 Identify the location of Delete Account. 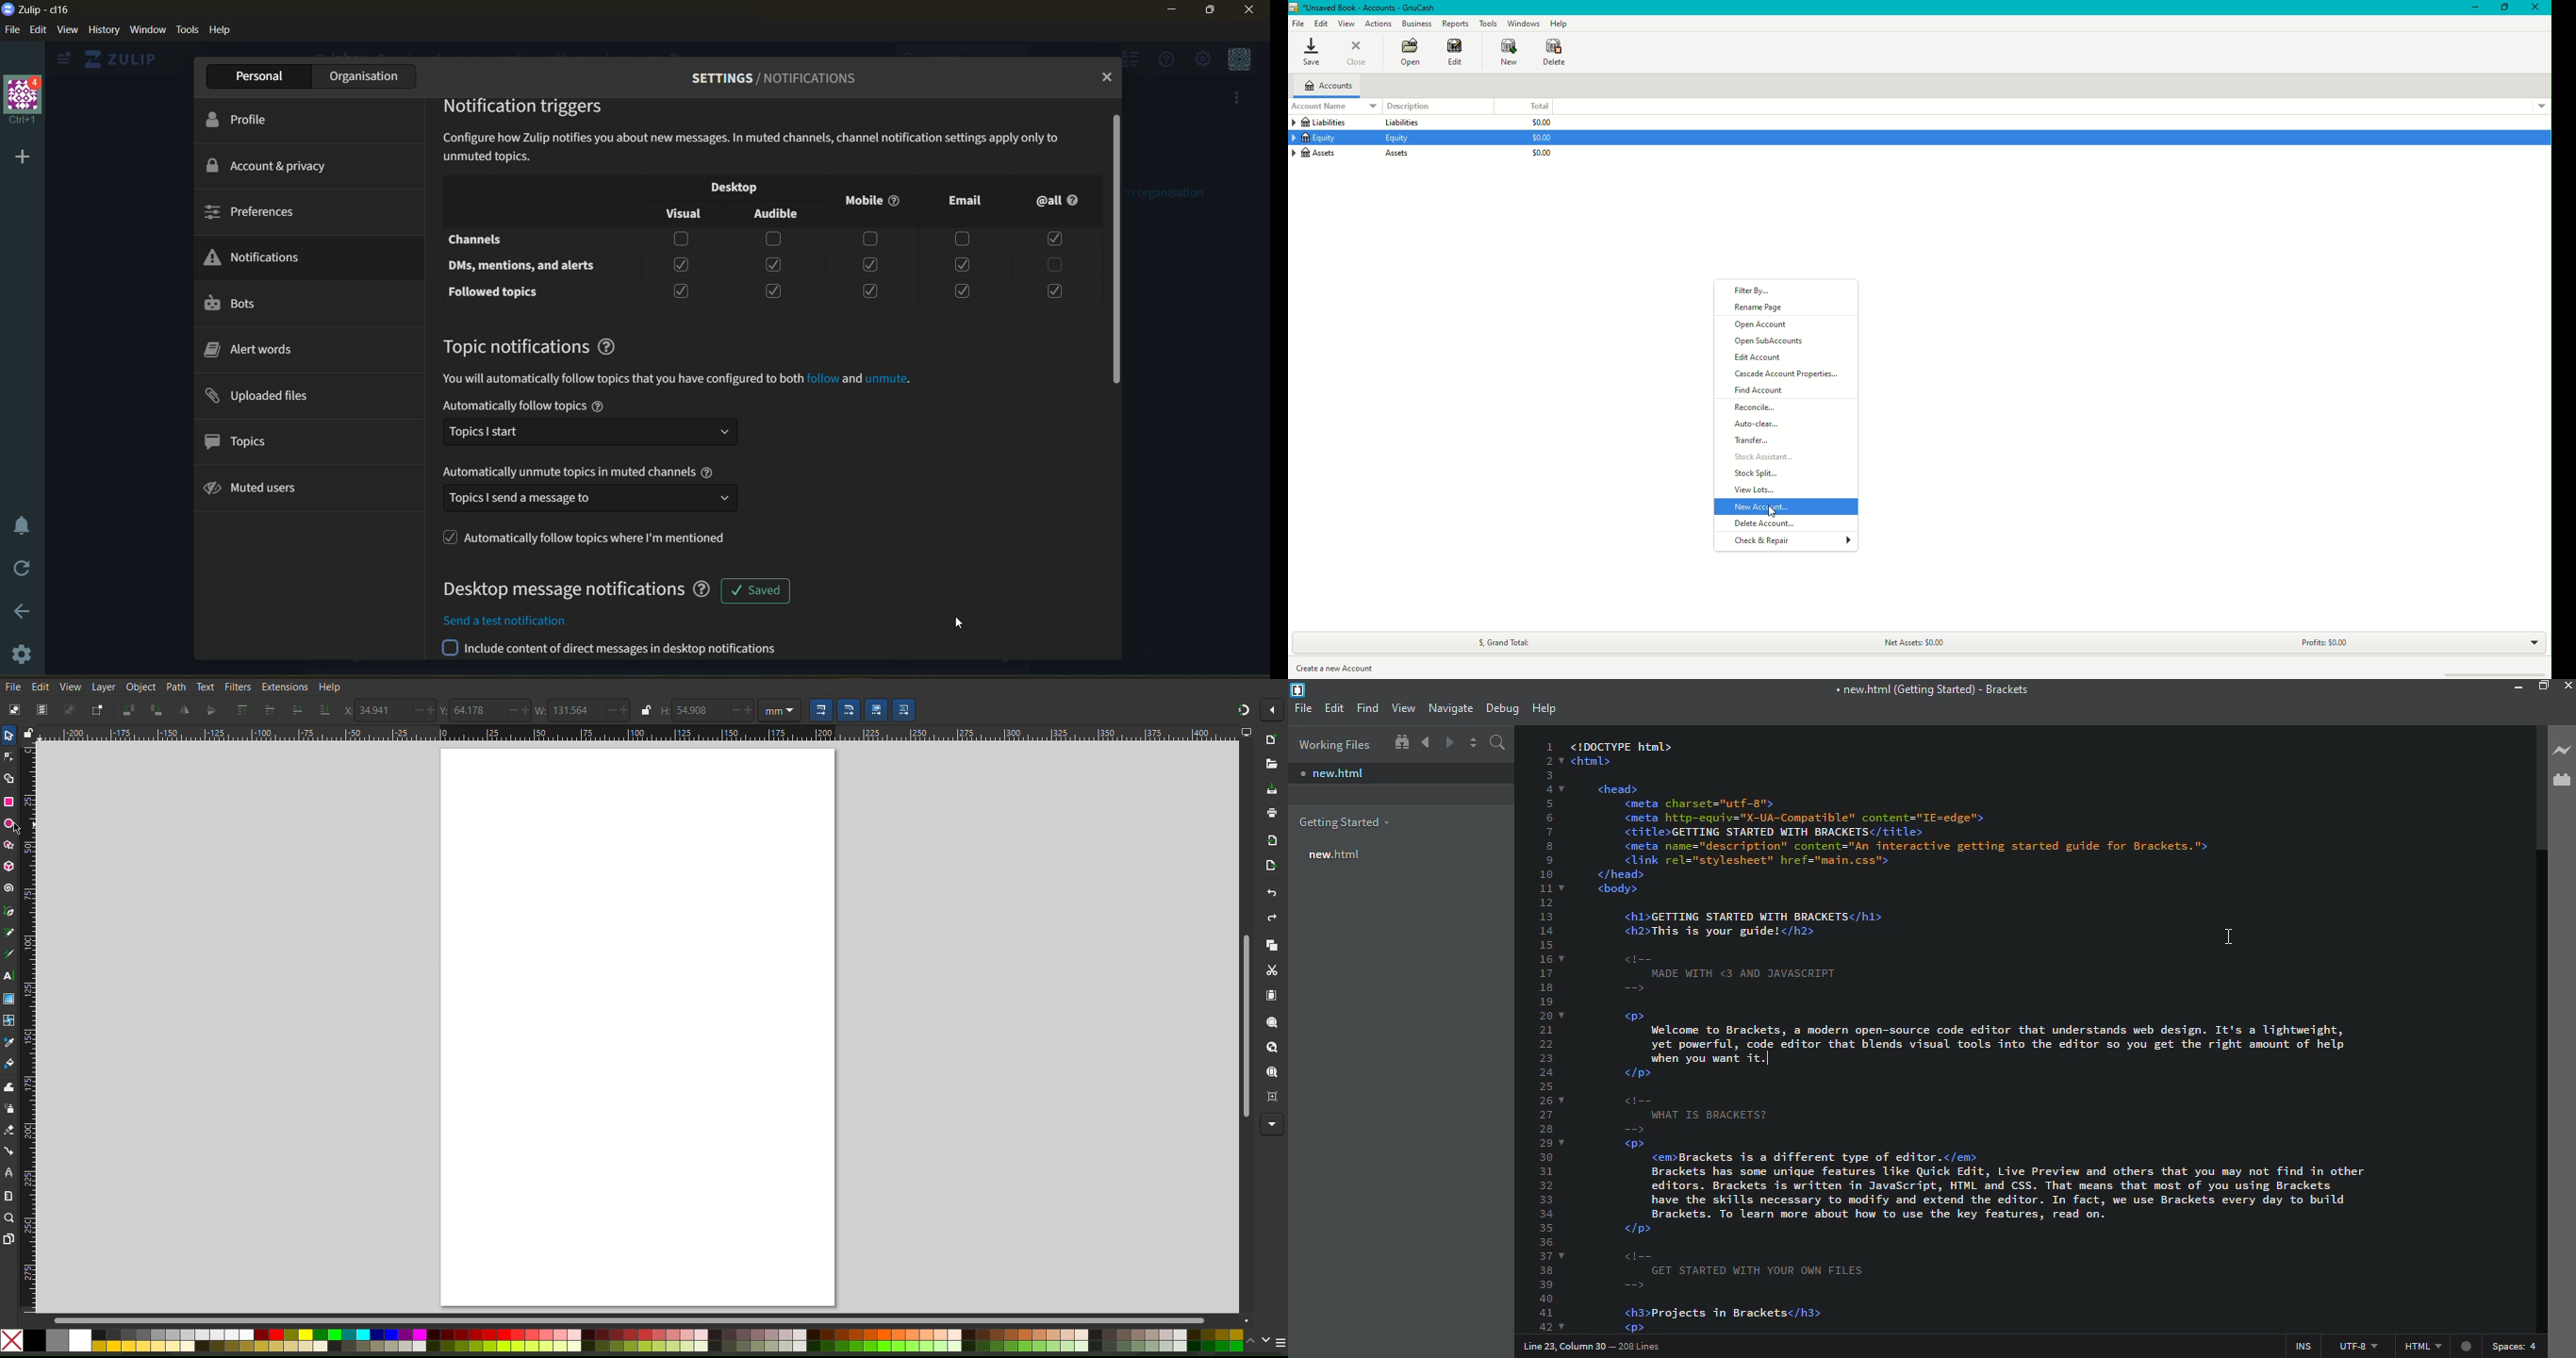
(1766, 525).